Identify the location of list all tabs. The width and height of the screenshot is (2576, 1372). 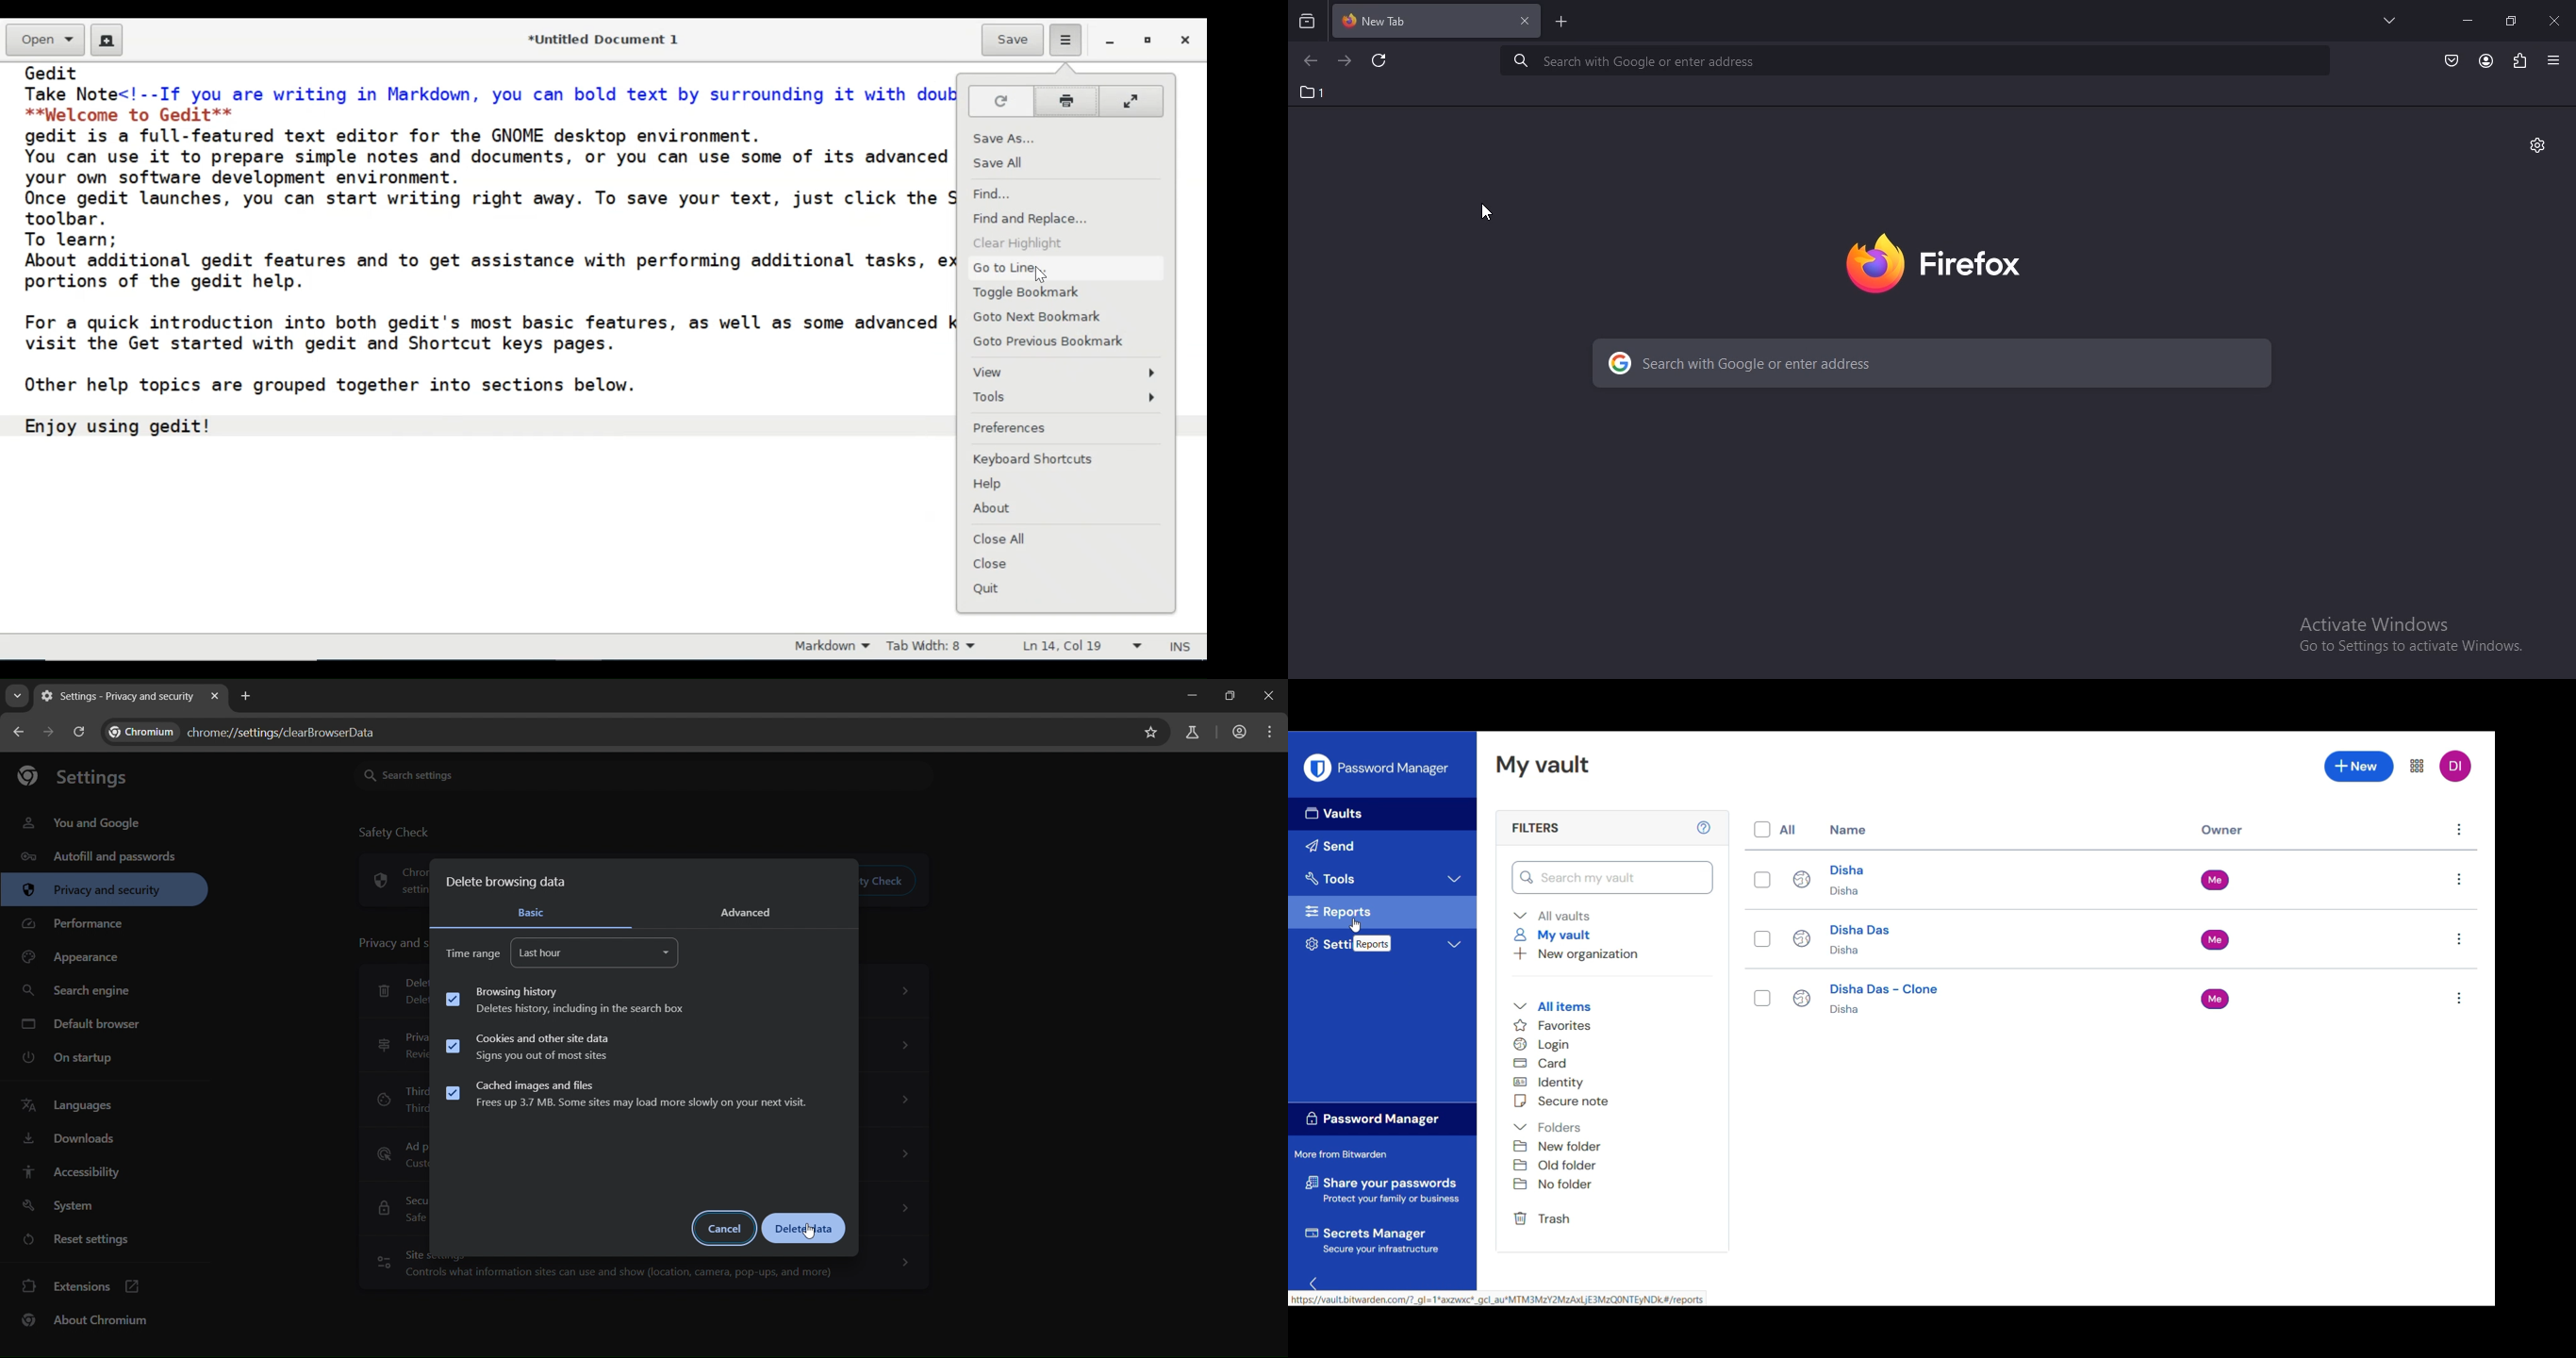
(2385, 20).